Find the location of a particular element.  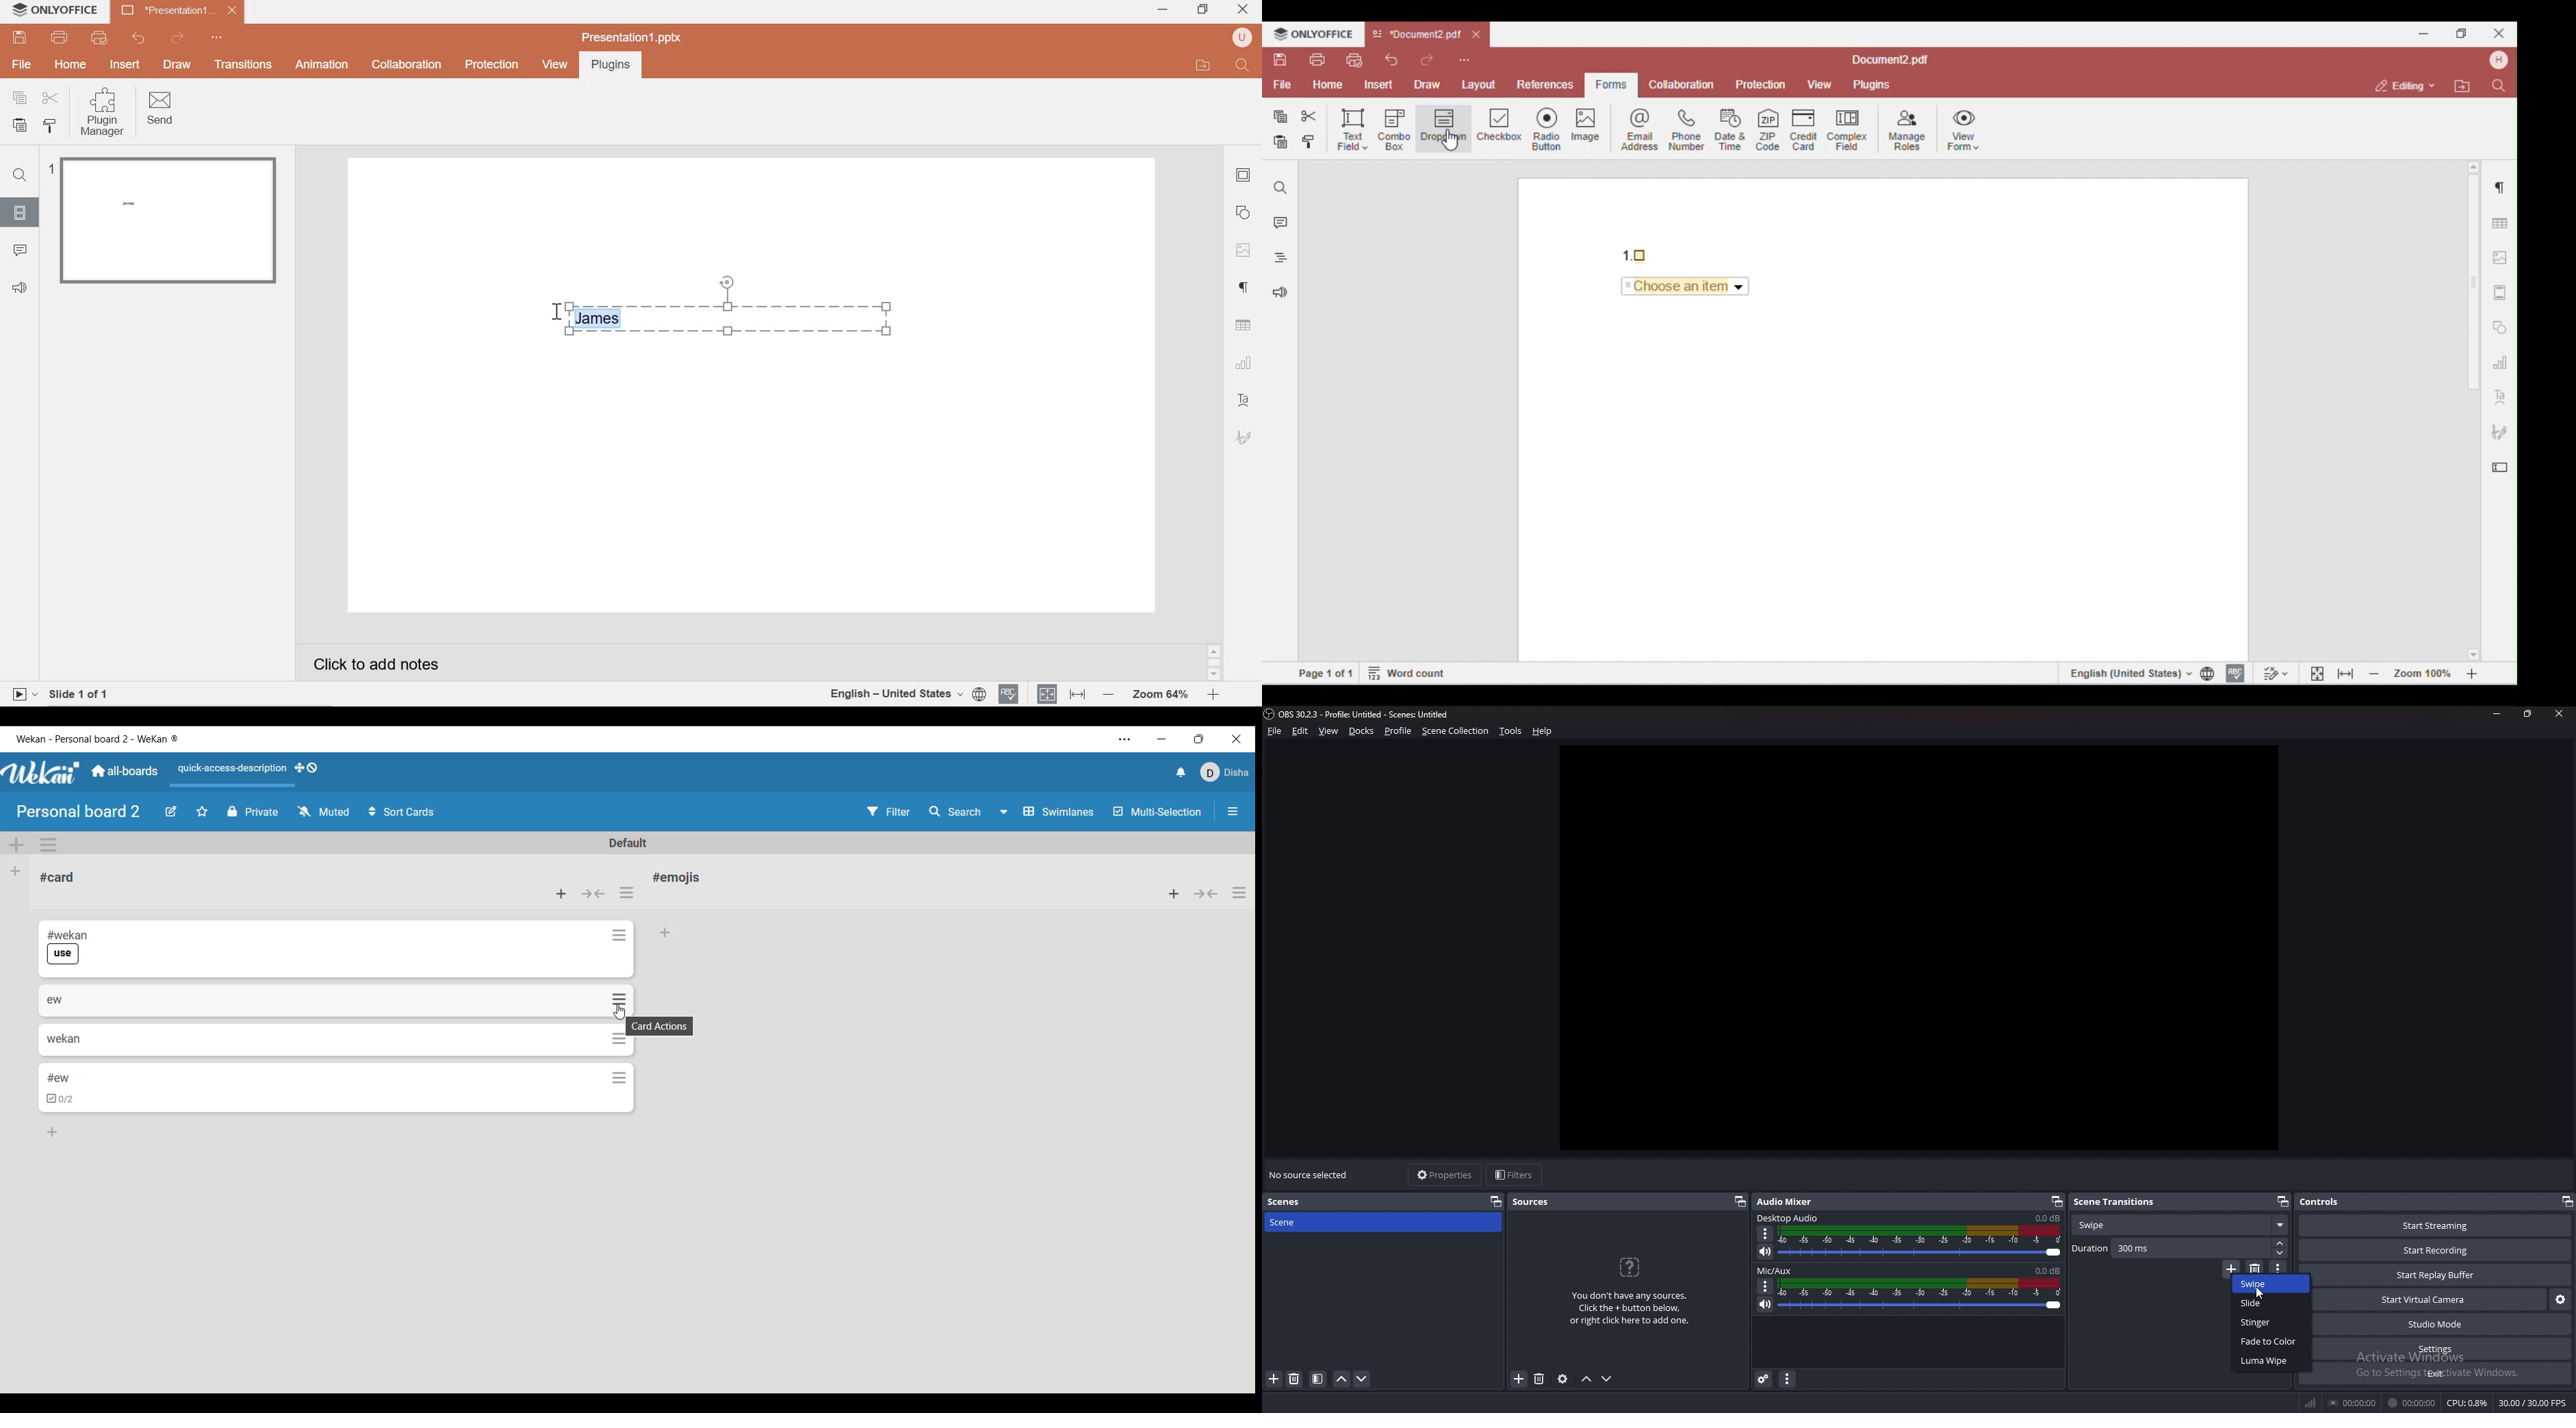

remove transition is located at coordinates (2256, 1266).